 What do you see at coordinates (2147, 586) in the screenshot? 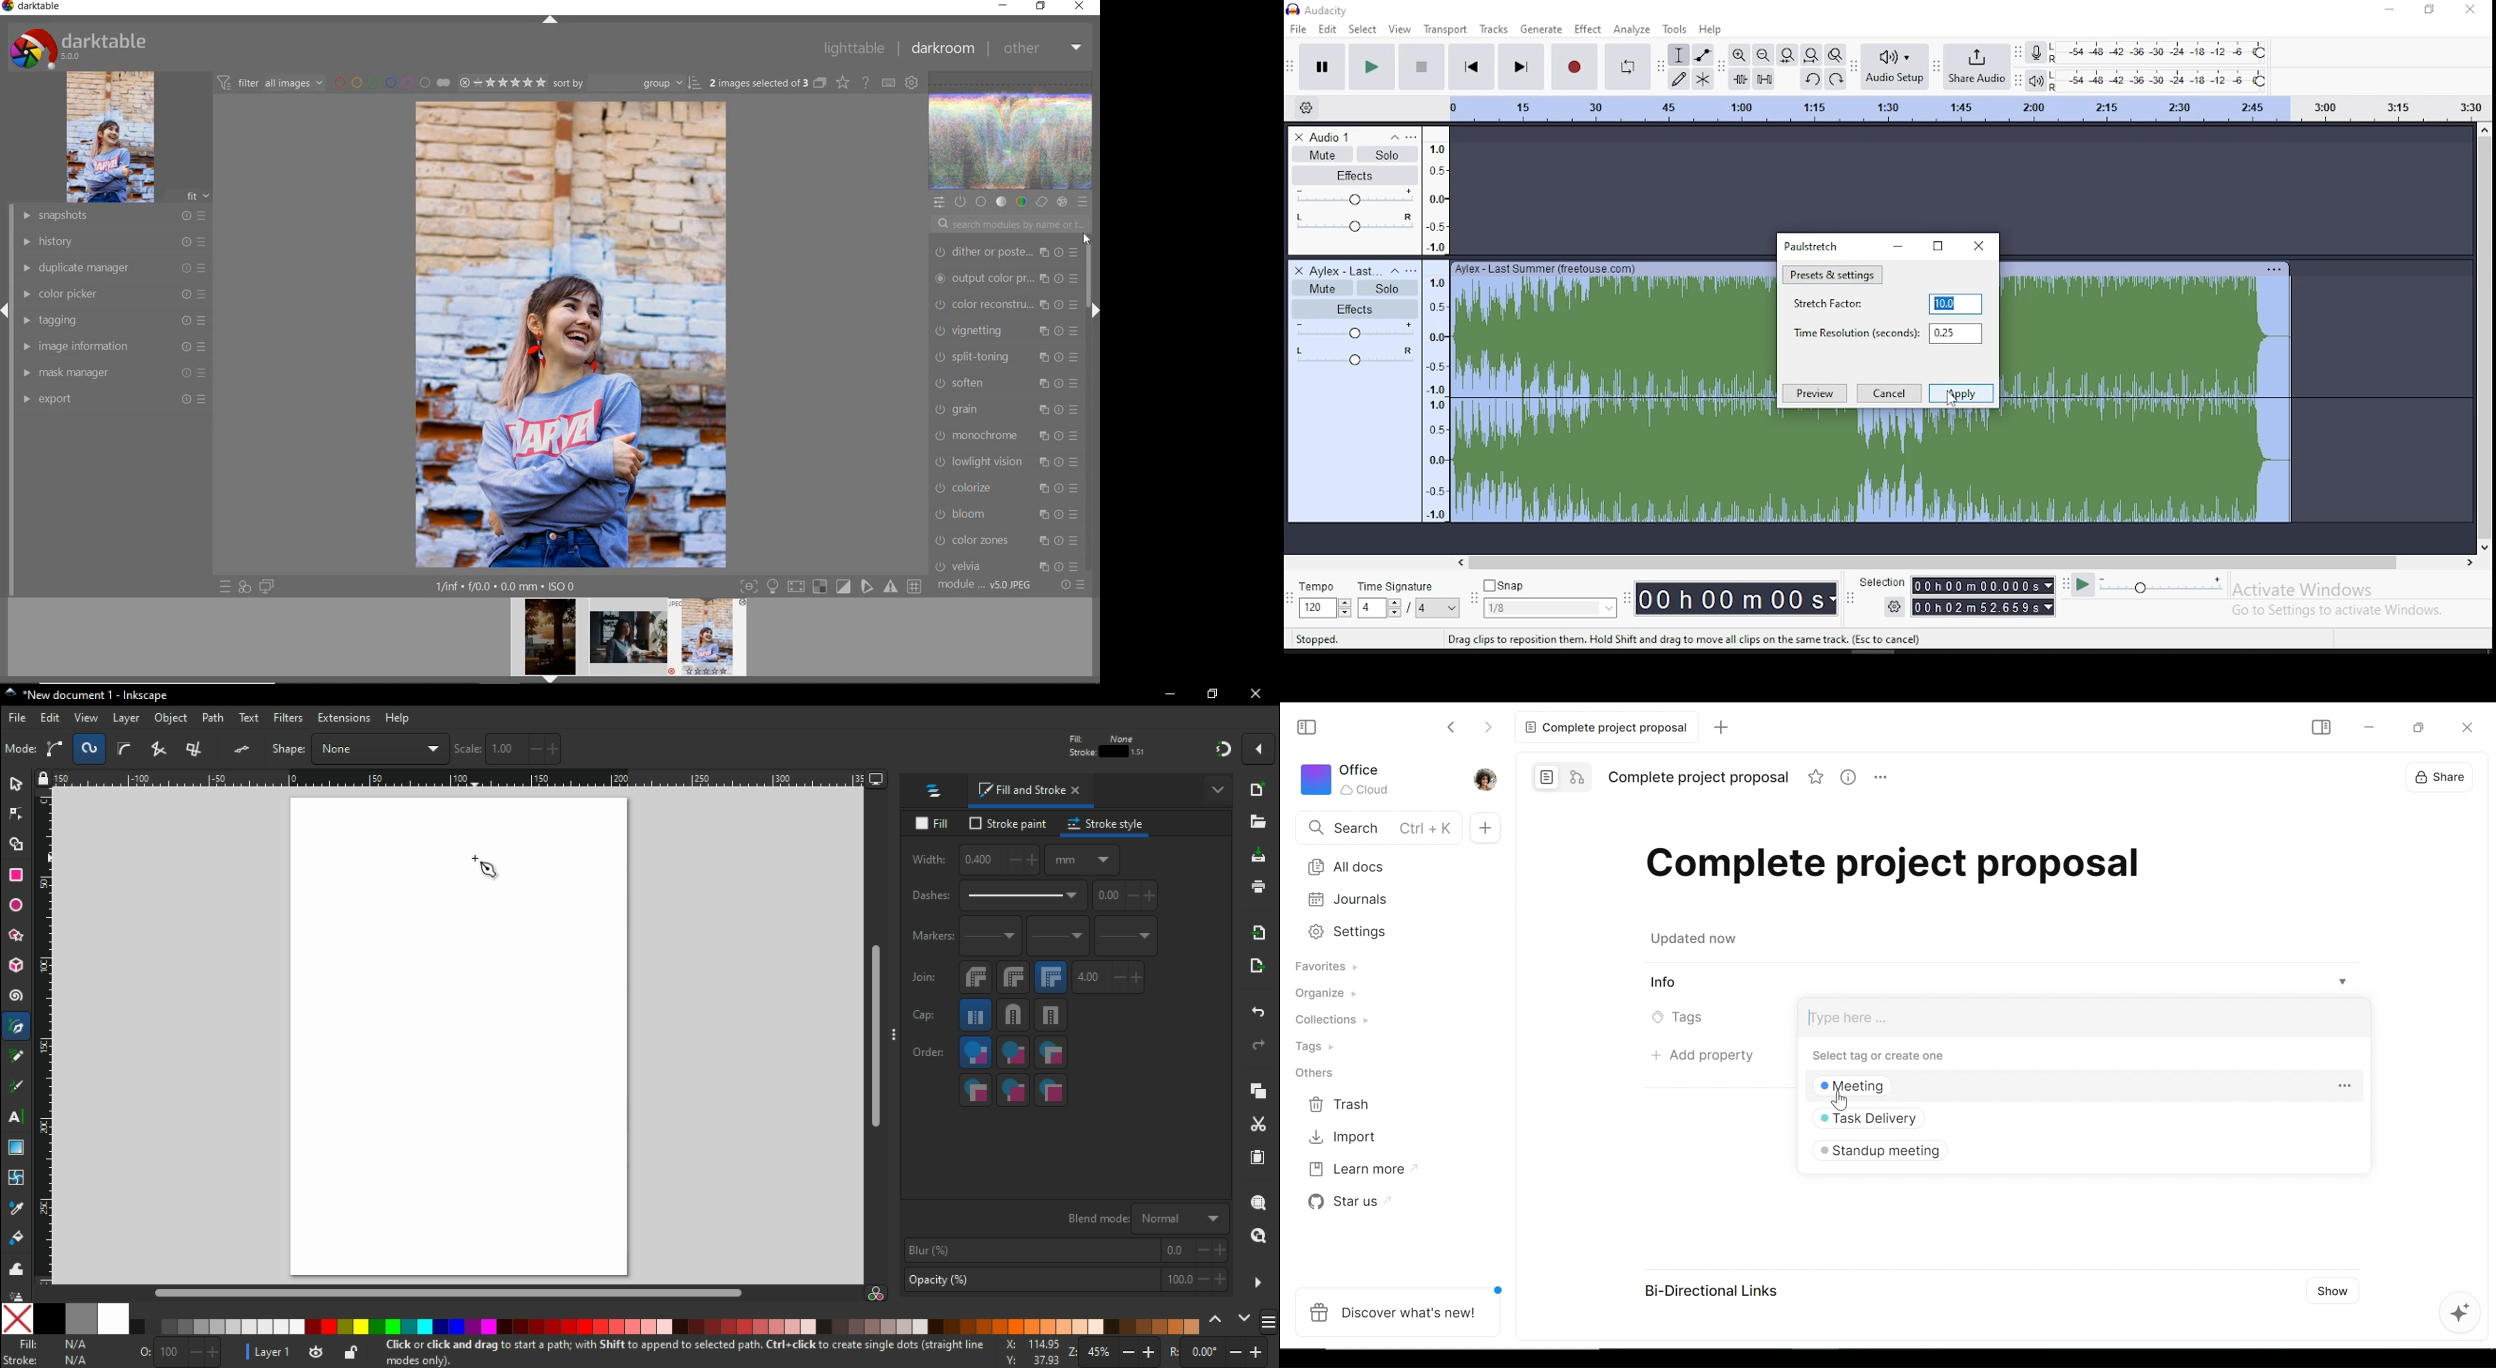
I see `plat at speed/ play at speed once` at bounding box center [2147, 586].